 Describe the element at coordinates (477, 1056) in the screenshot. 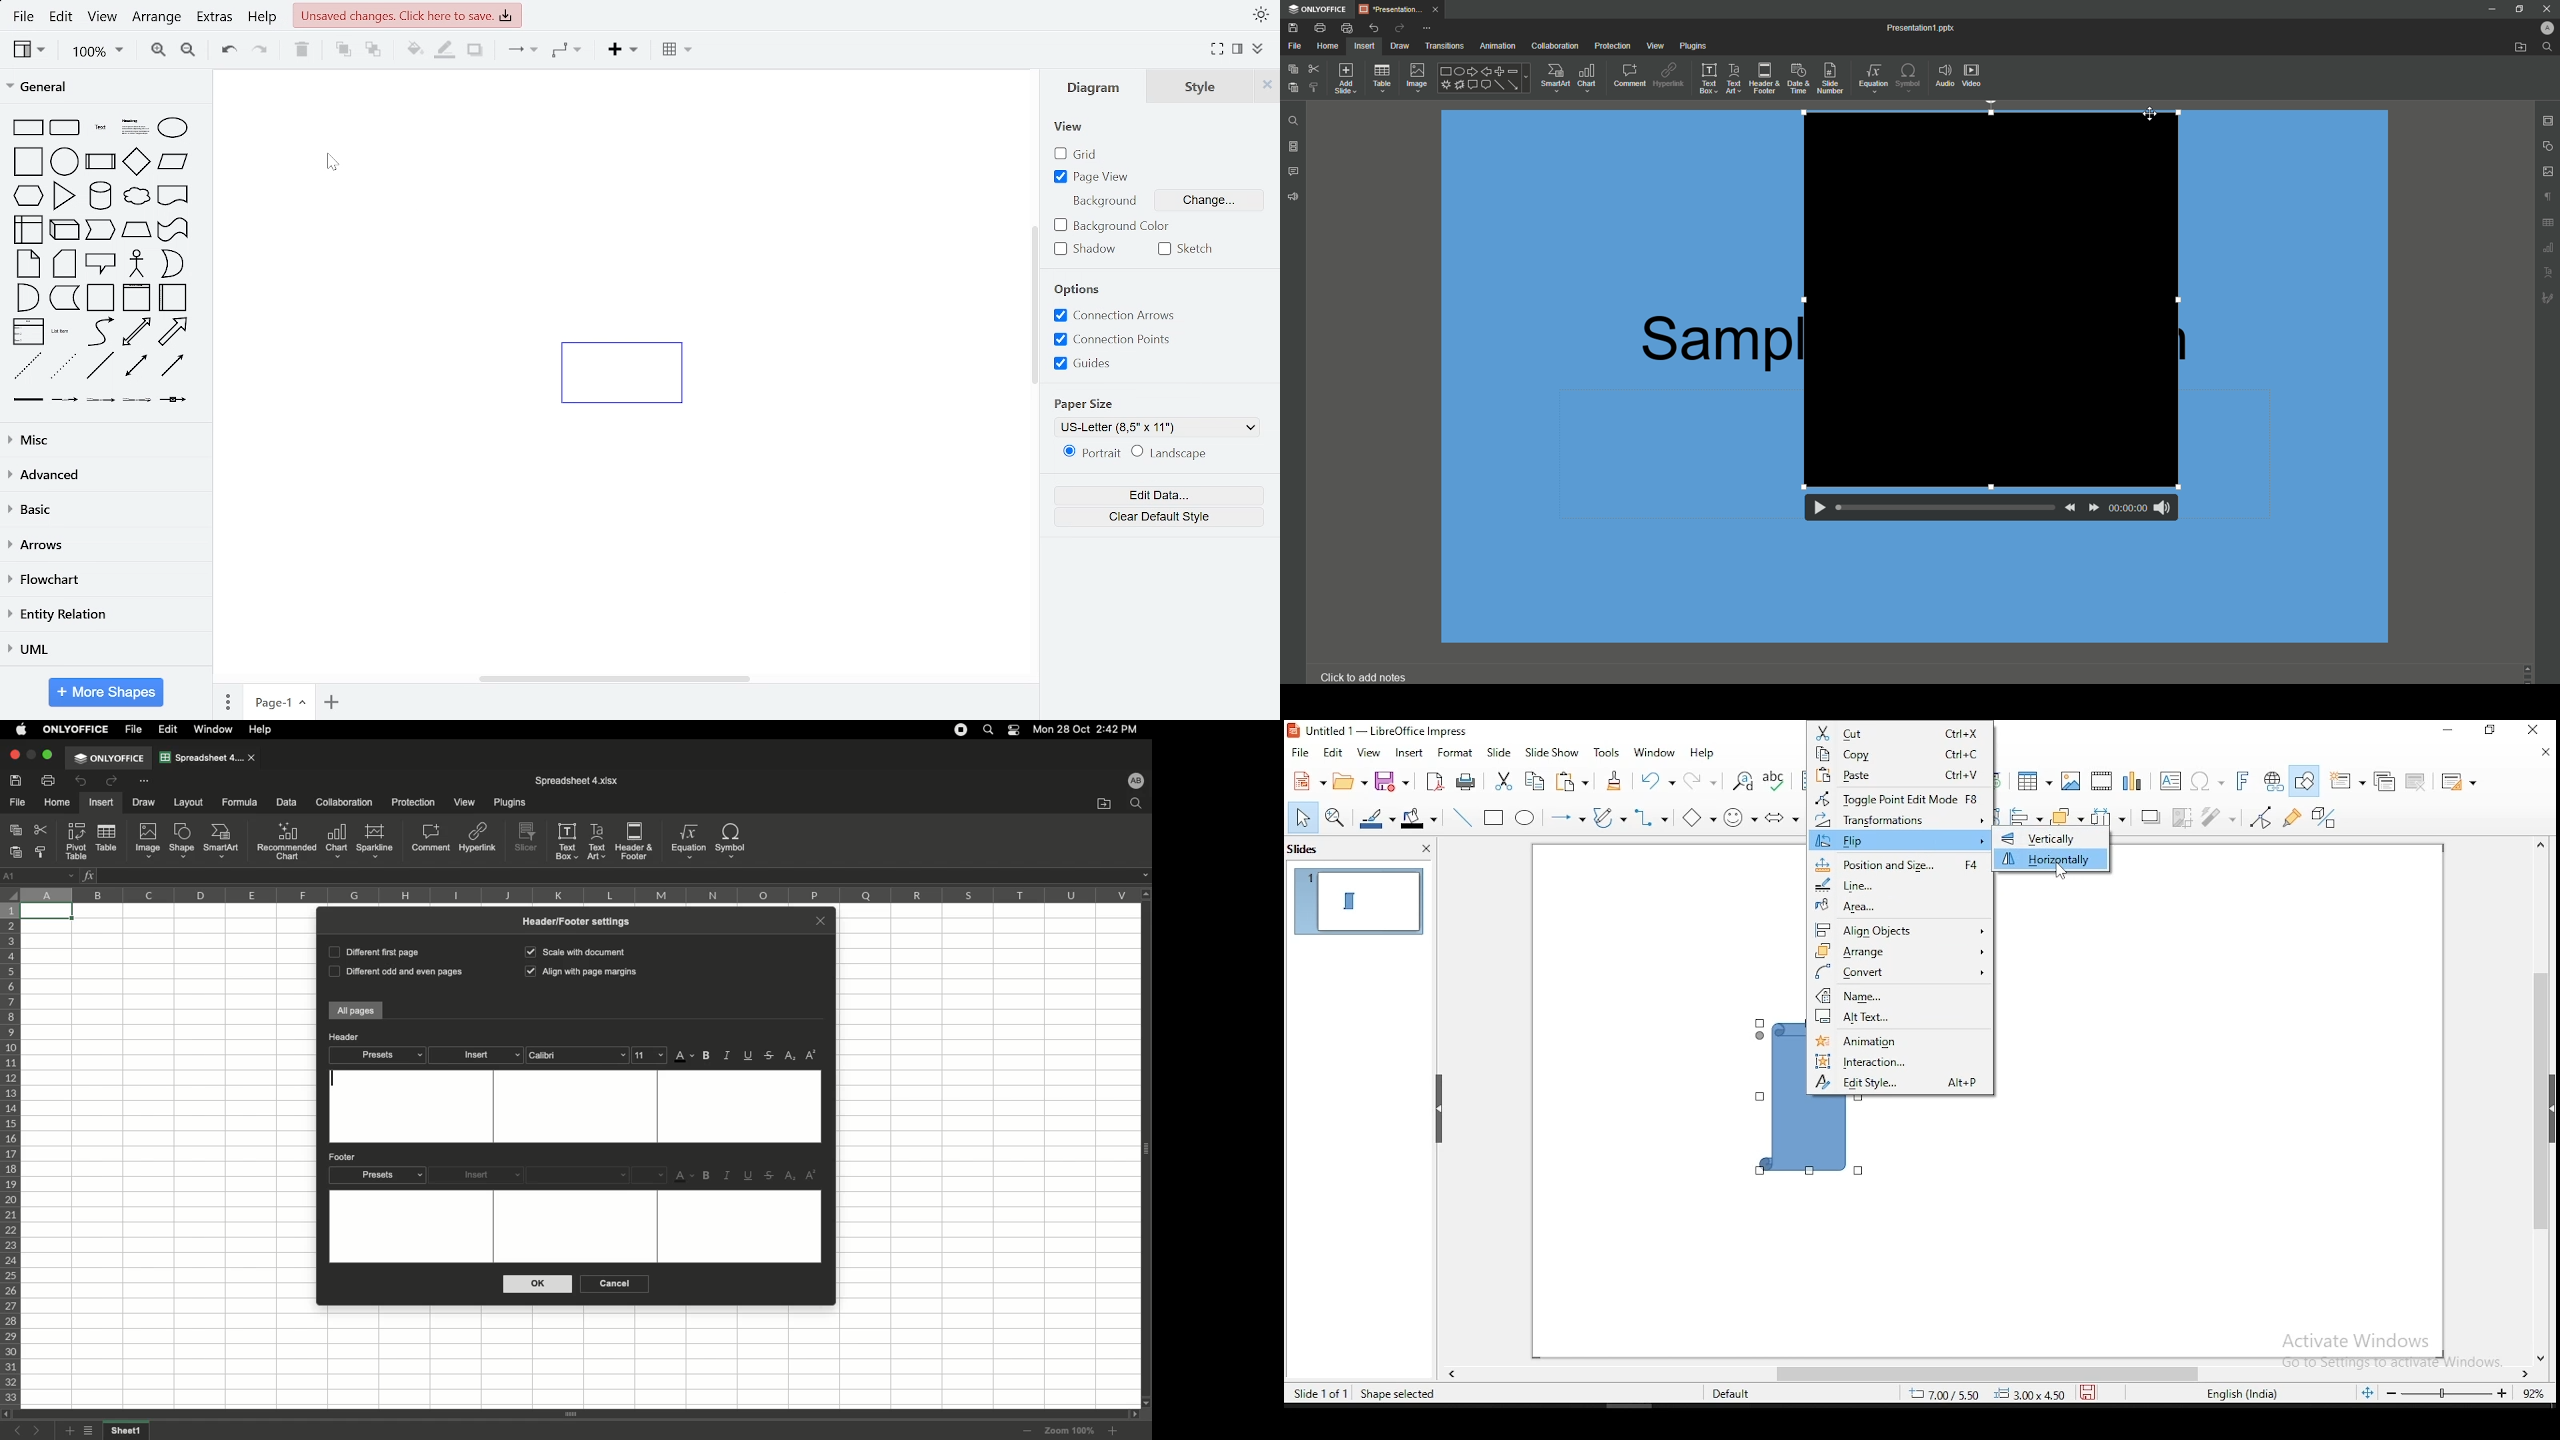

I see `Insert` at that location.